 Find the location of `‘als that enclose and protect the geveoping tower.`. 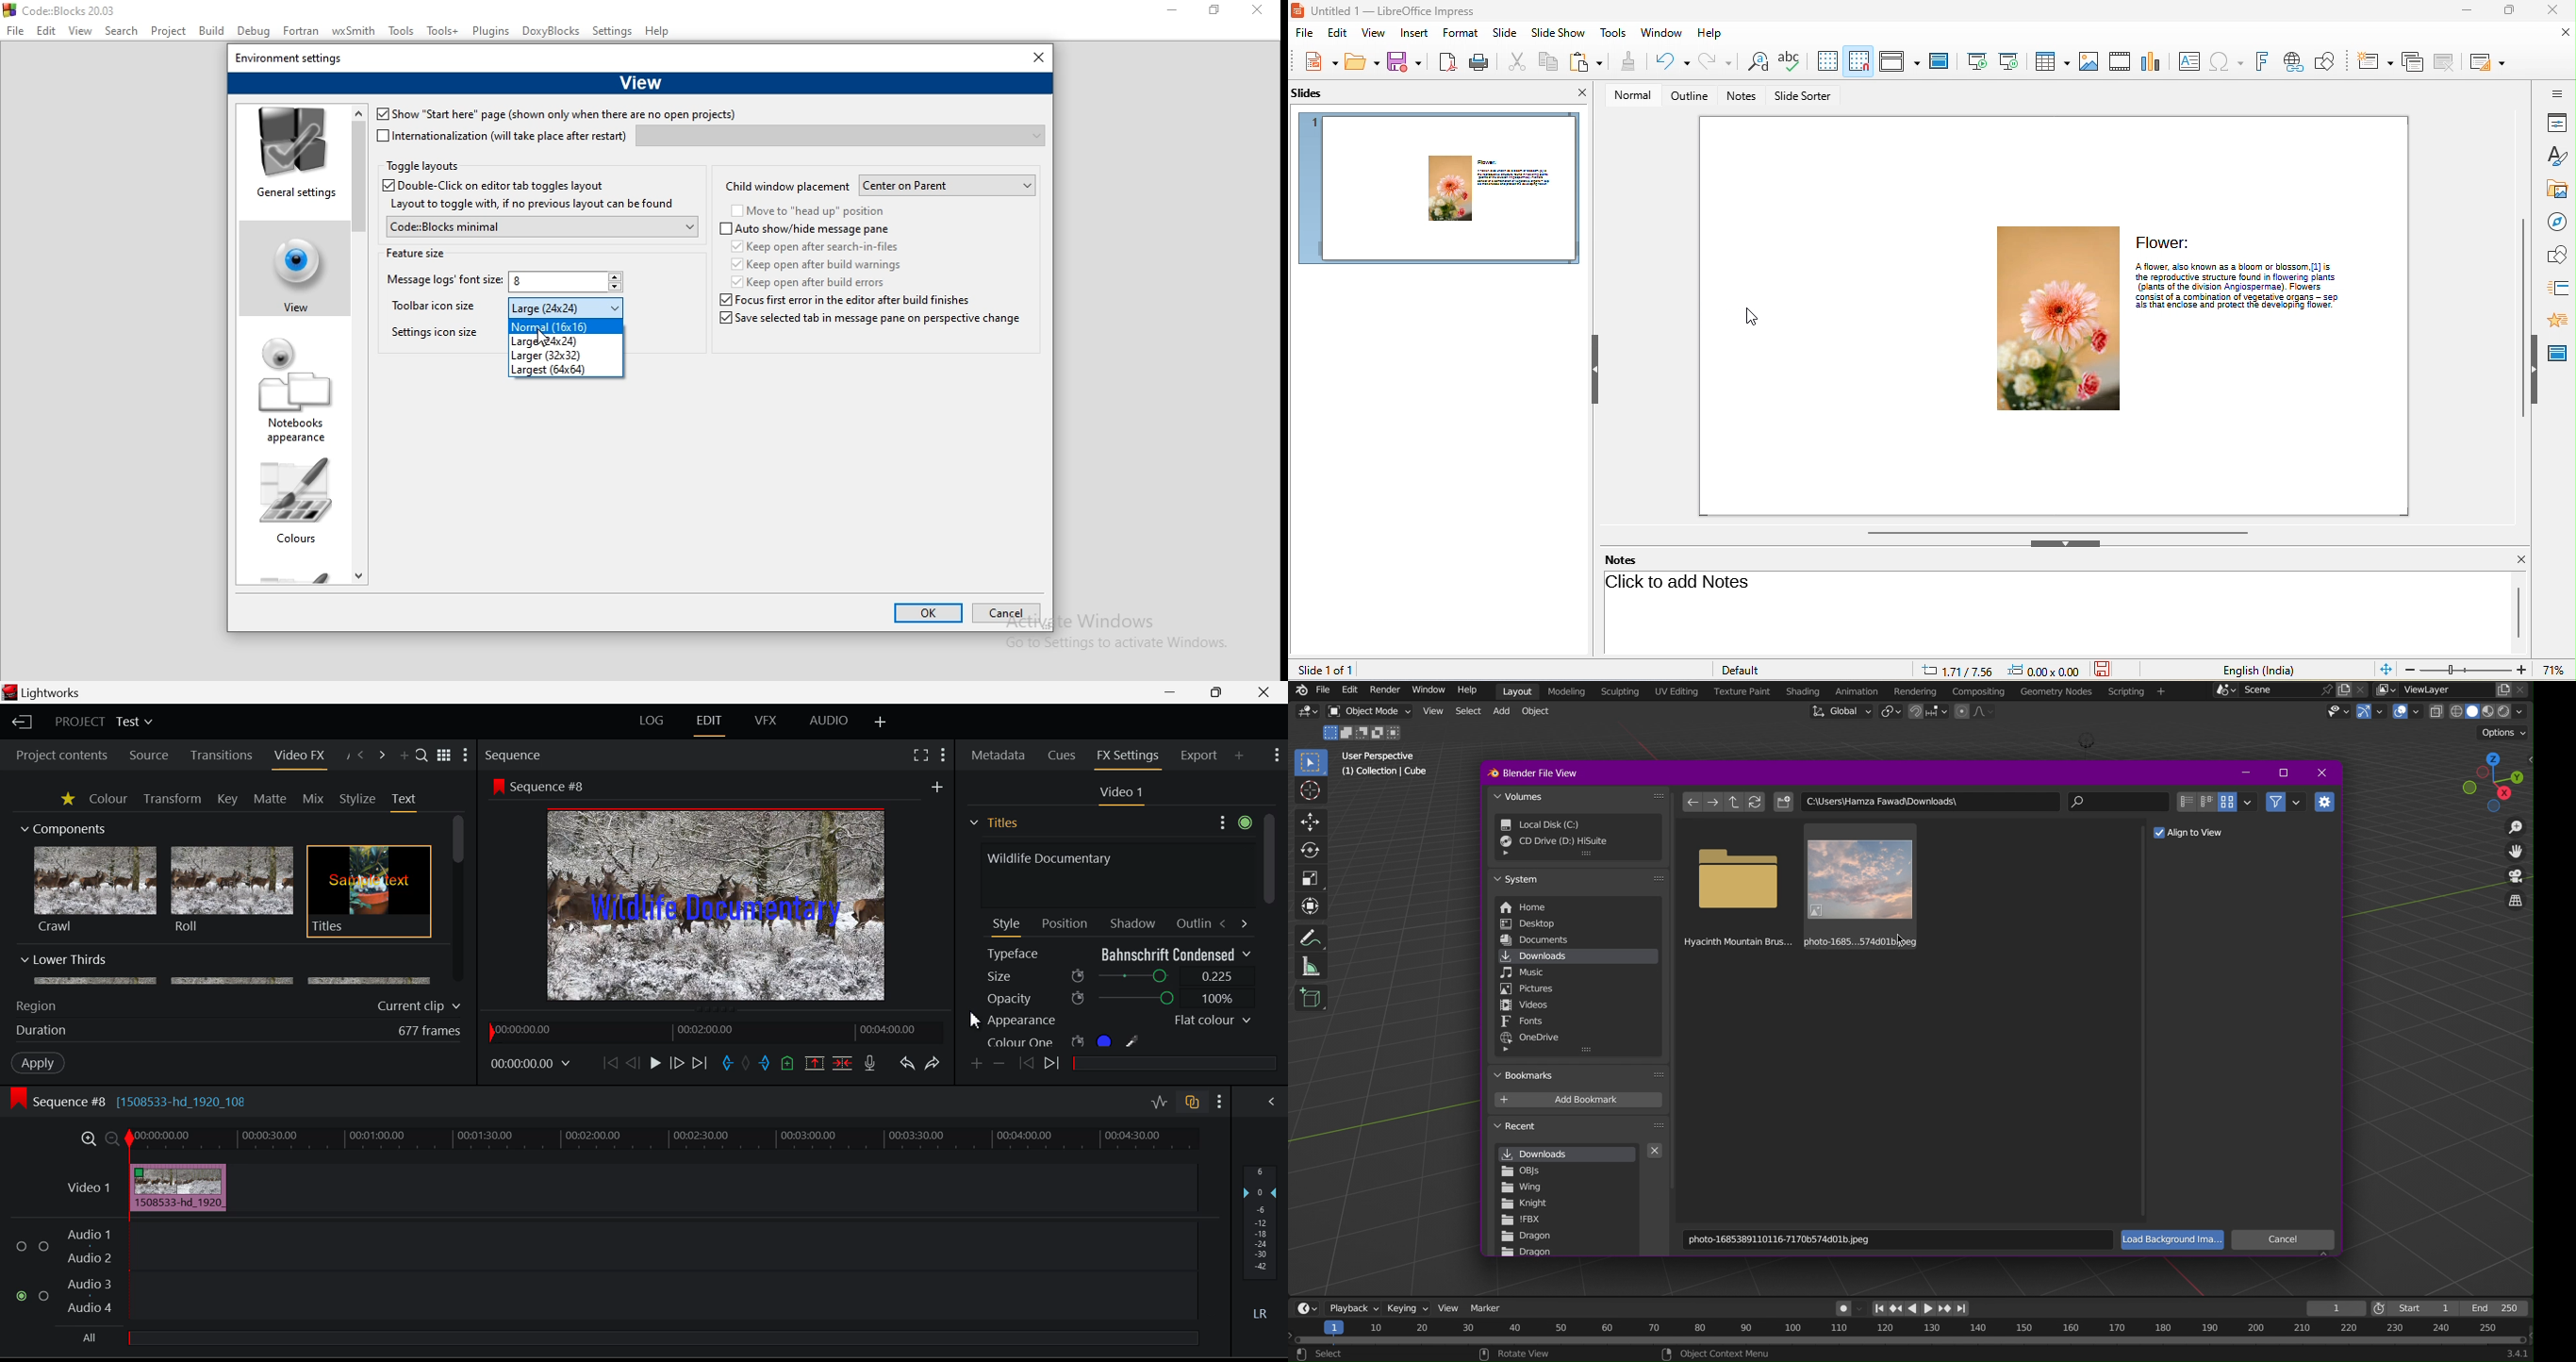

‘als that enclose and protect the geveoping tower. is located at coordinates (2233, 307).